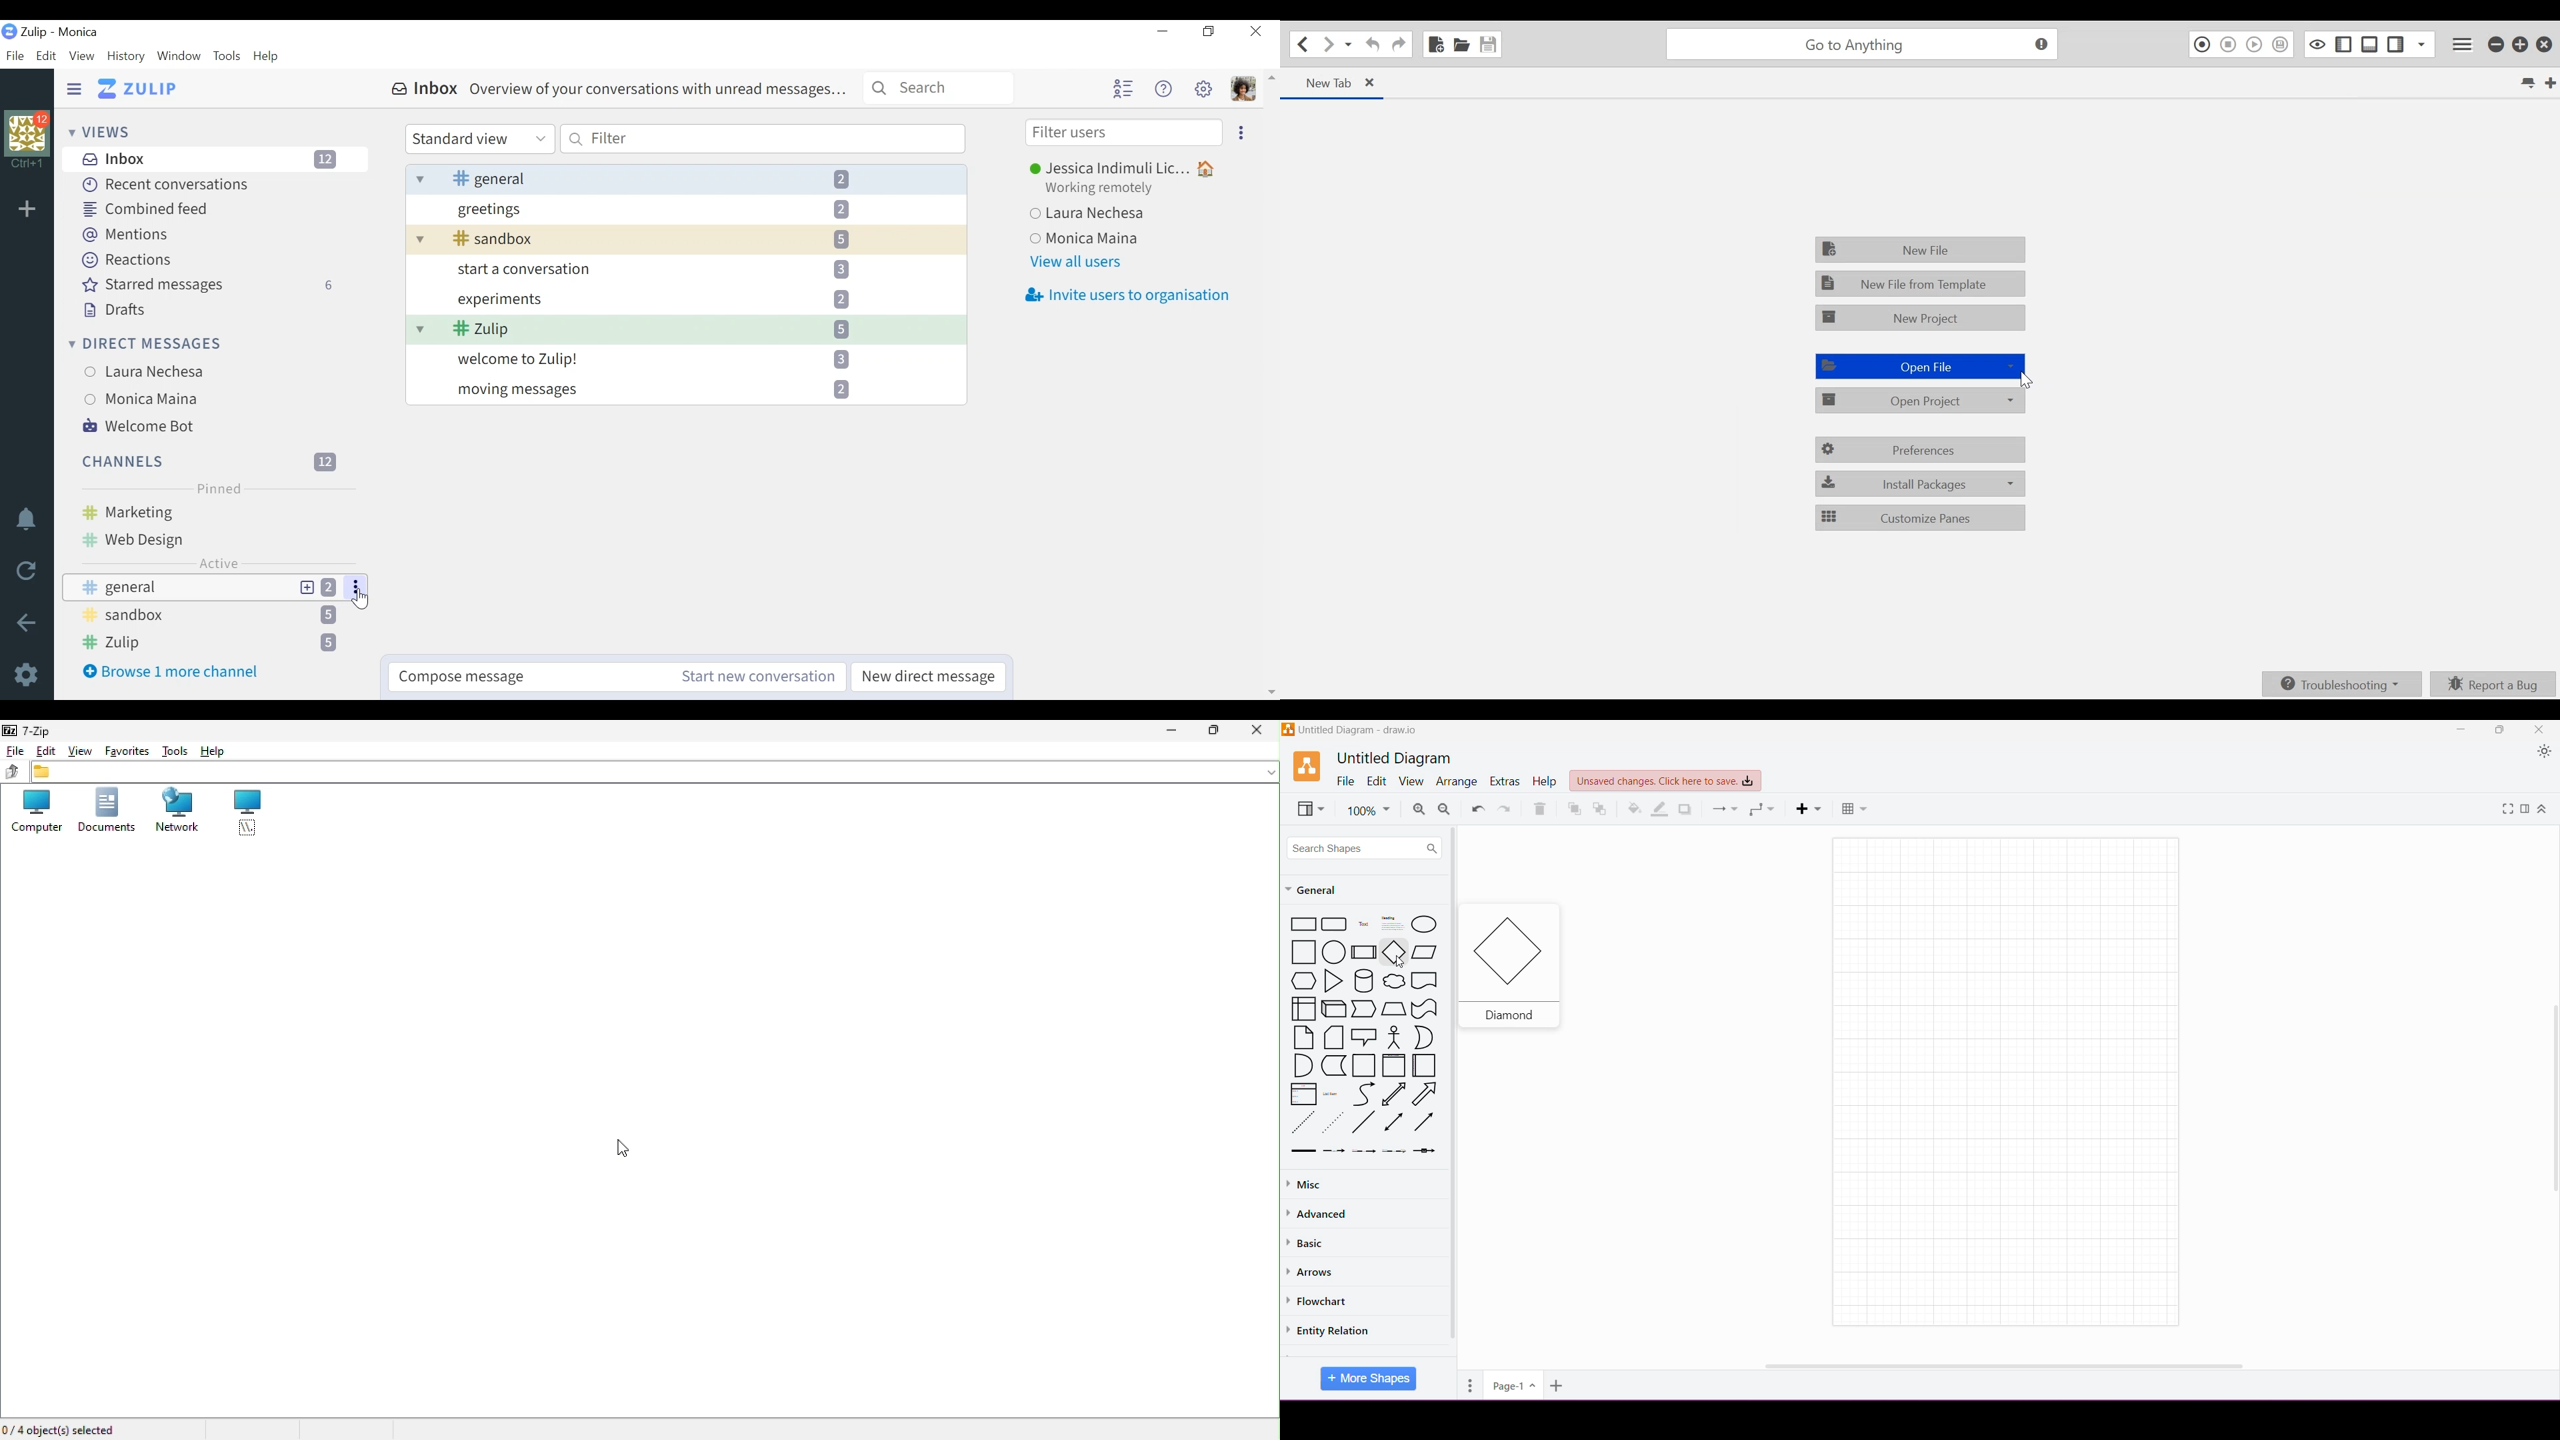 This screenshot has width=2576, height=1456. Describe the element at coordinates (81, 57) in the screenshot. I see `View` at that location.